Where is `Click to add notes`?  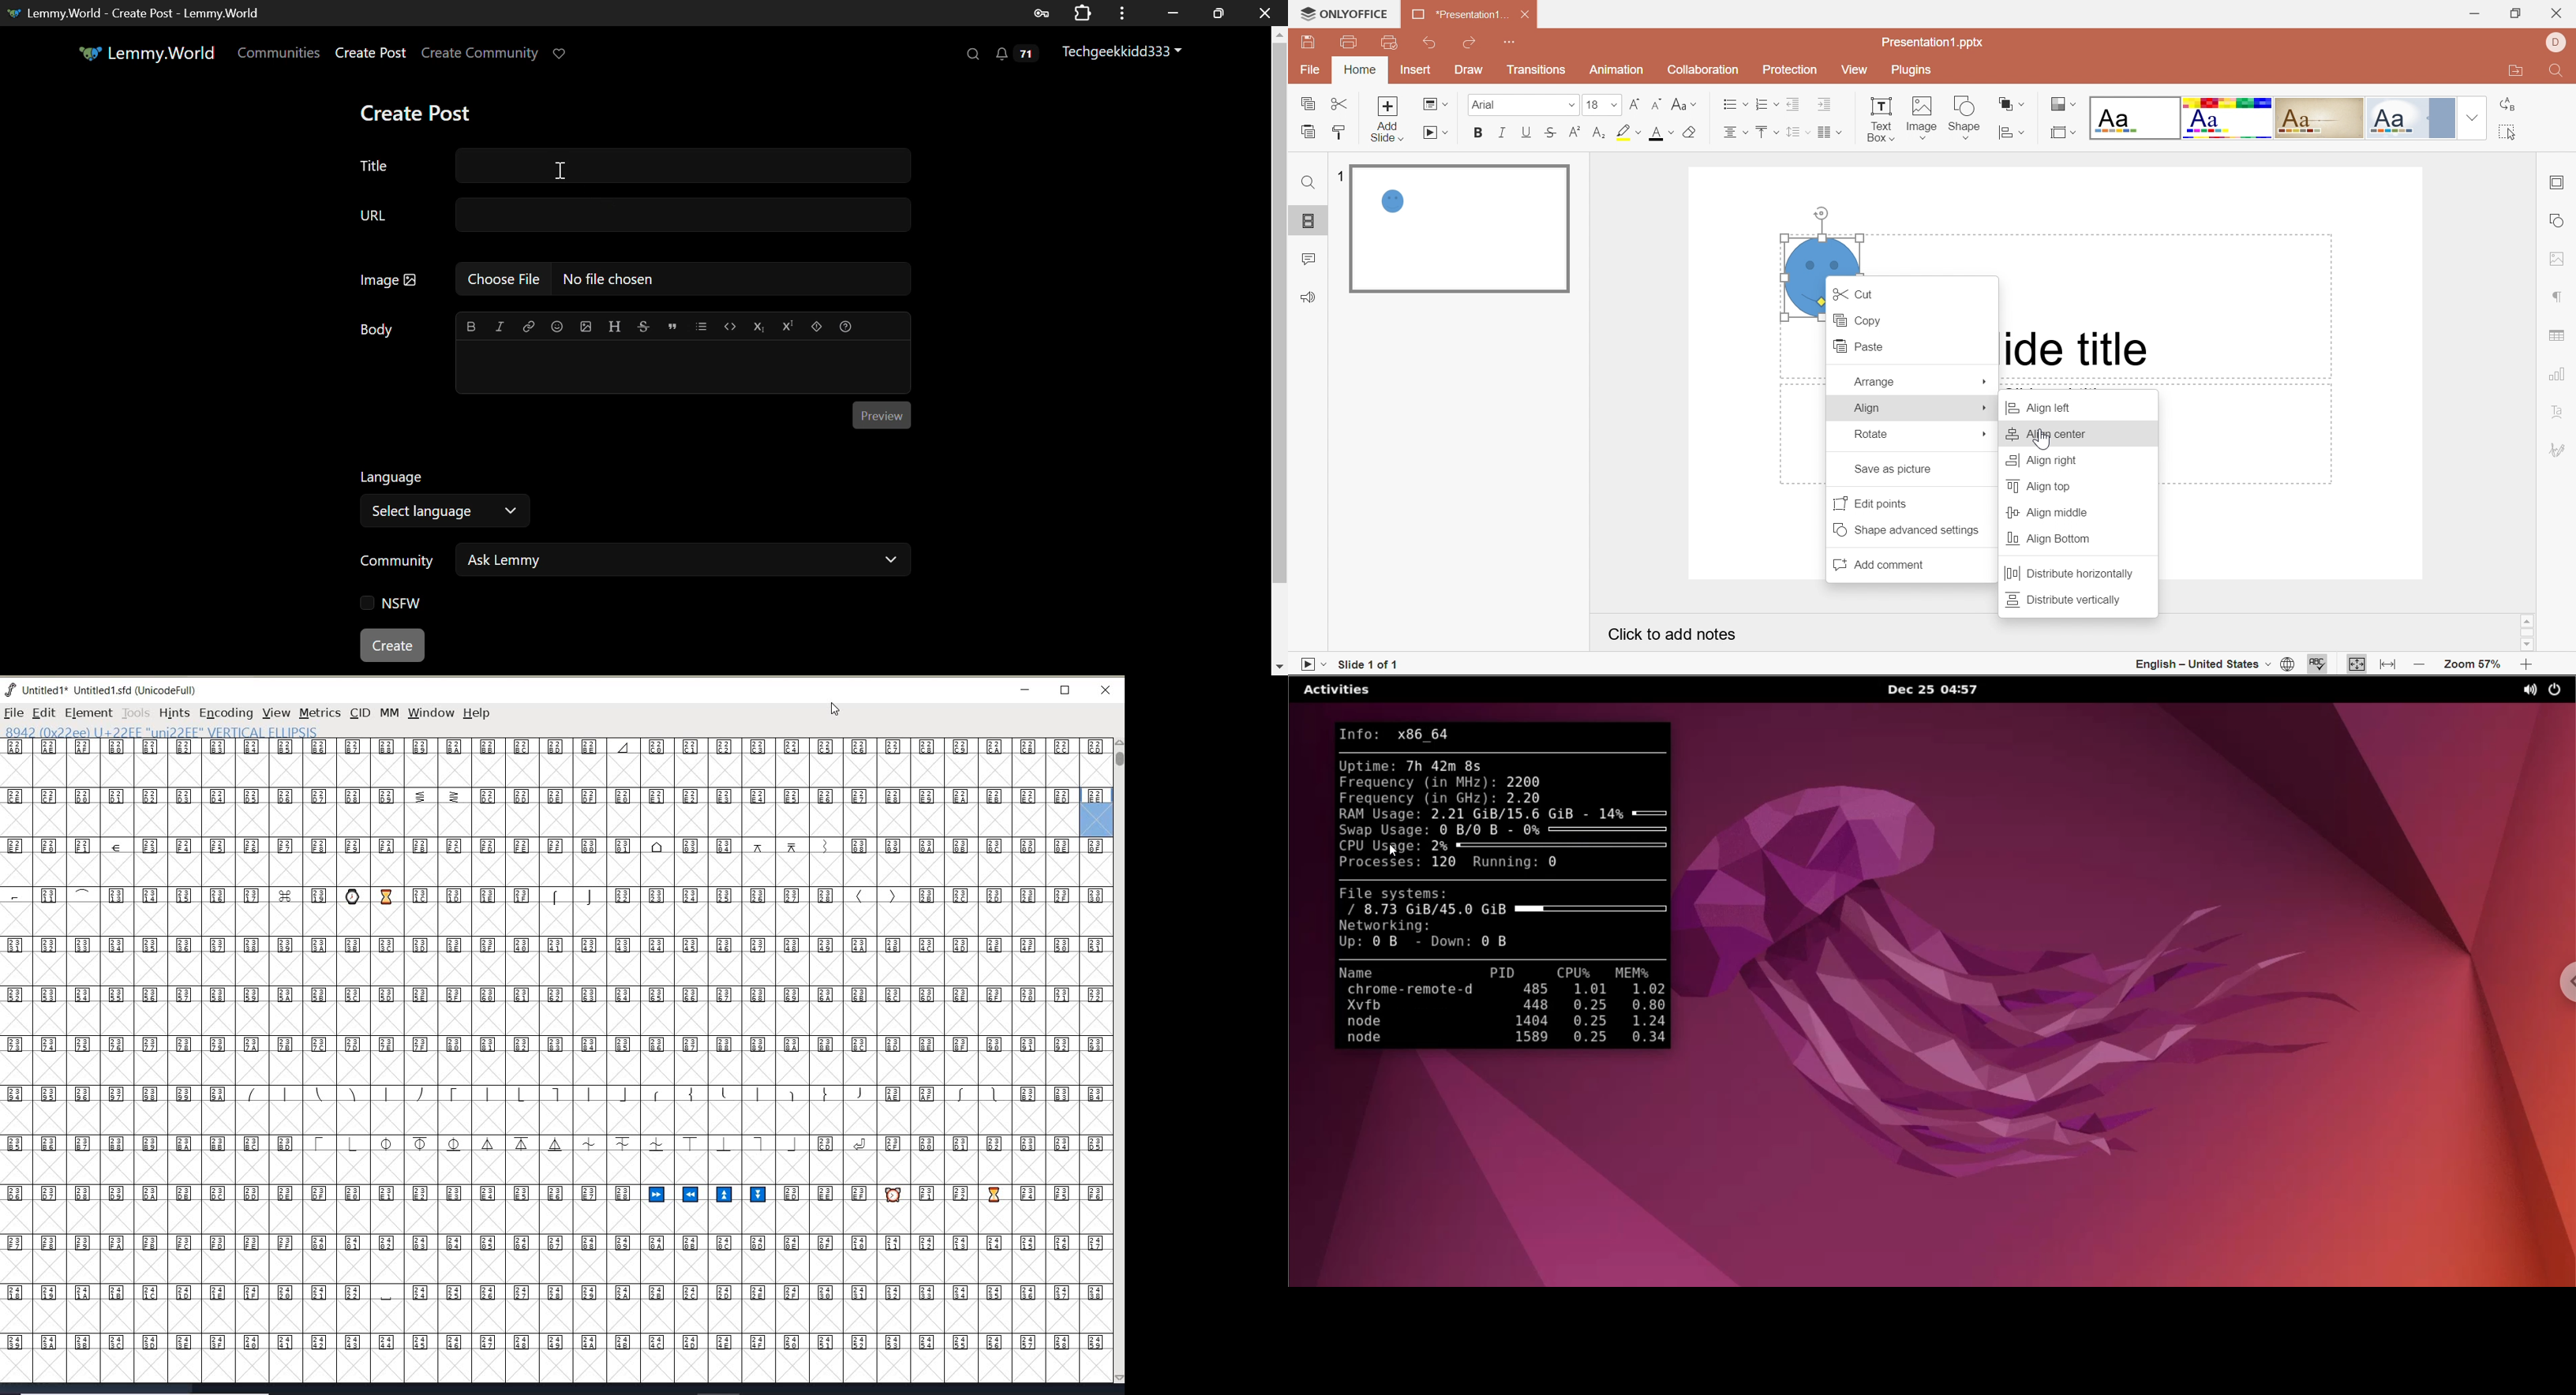
Click to add notes is located at coordinates (1674, 634).